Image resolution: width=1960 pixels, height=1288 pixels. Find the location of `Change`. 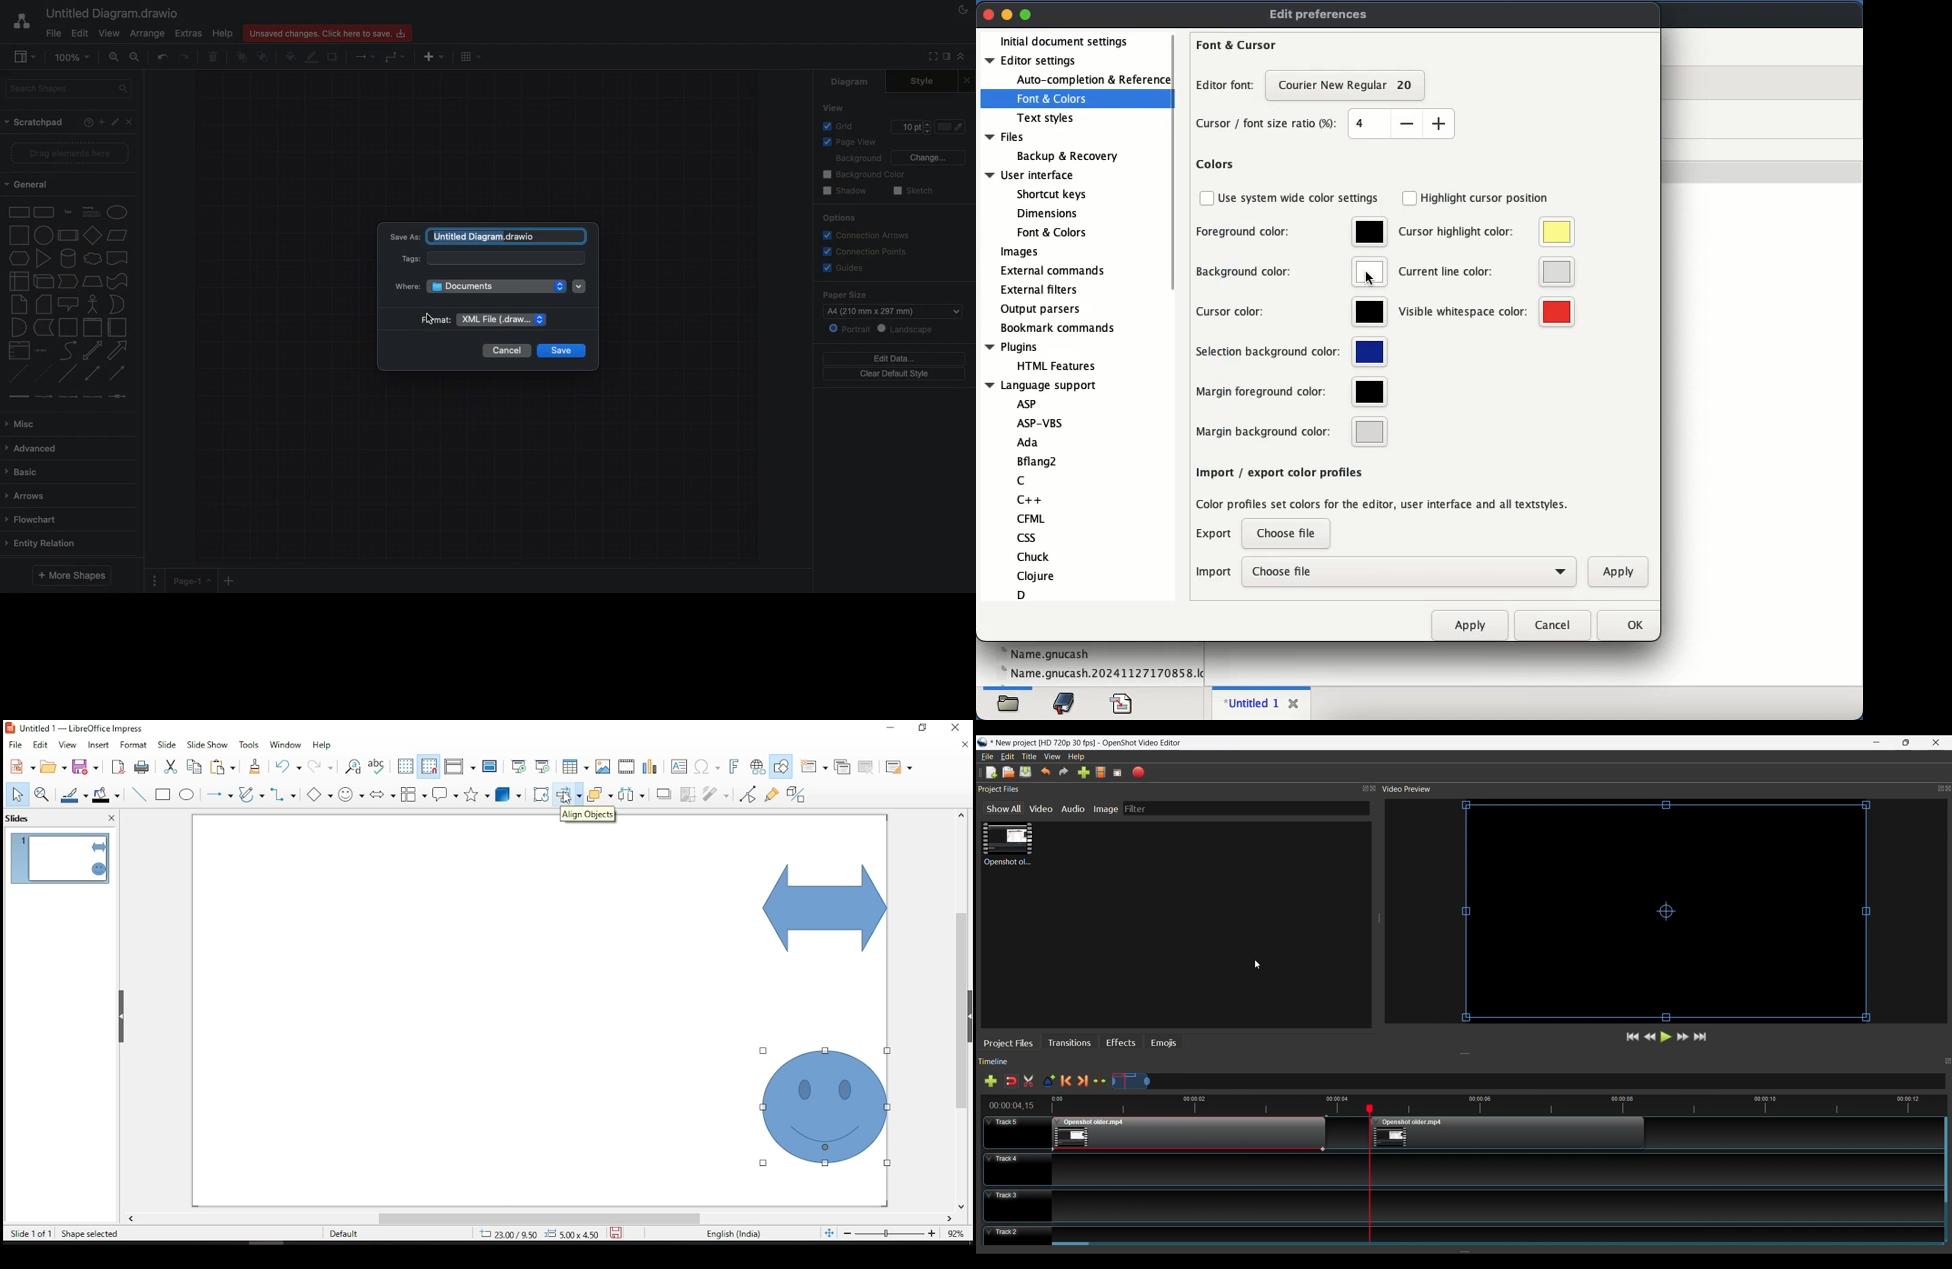

Change is located at coordinates (928, 157).